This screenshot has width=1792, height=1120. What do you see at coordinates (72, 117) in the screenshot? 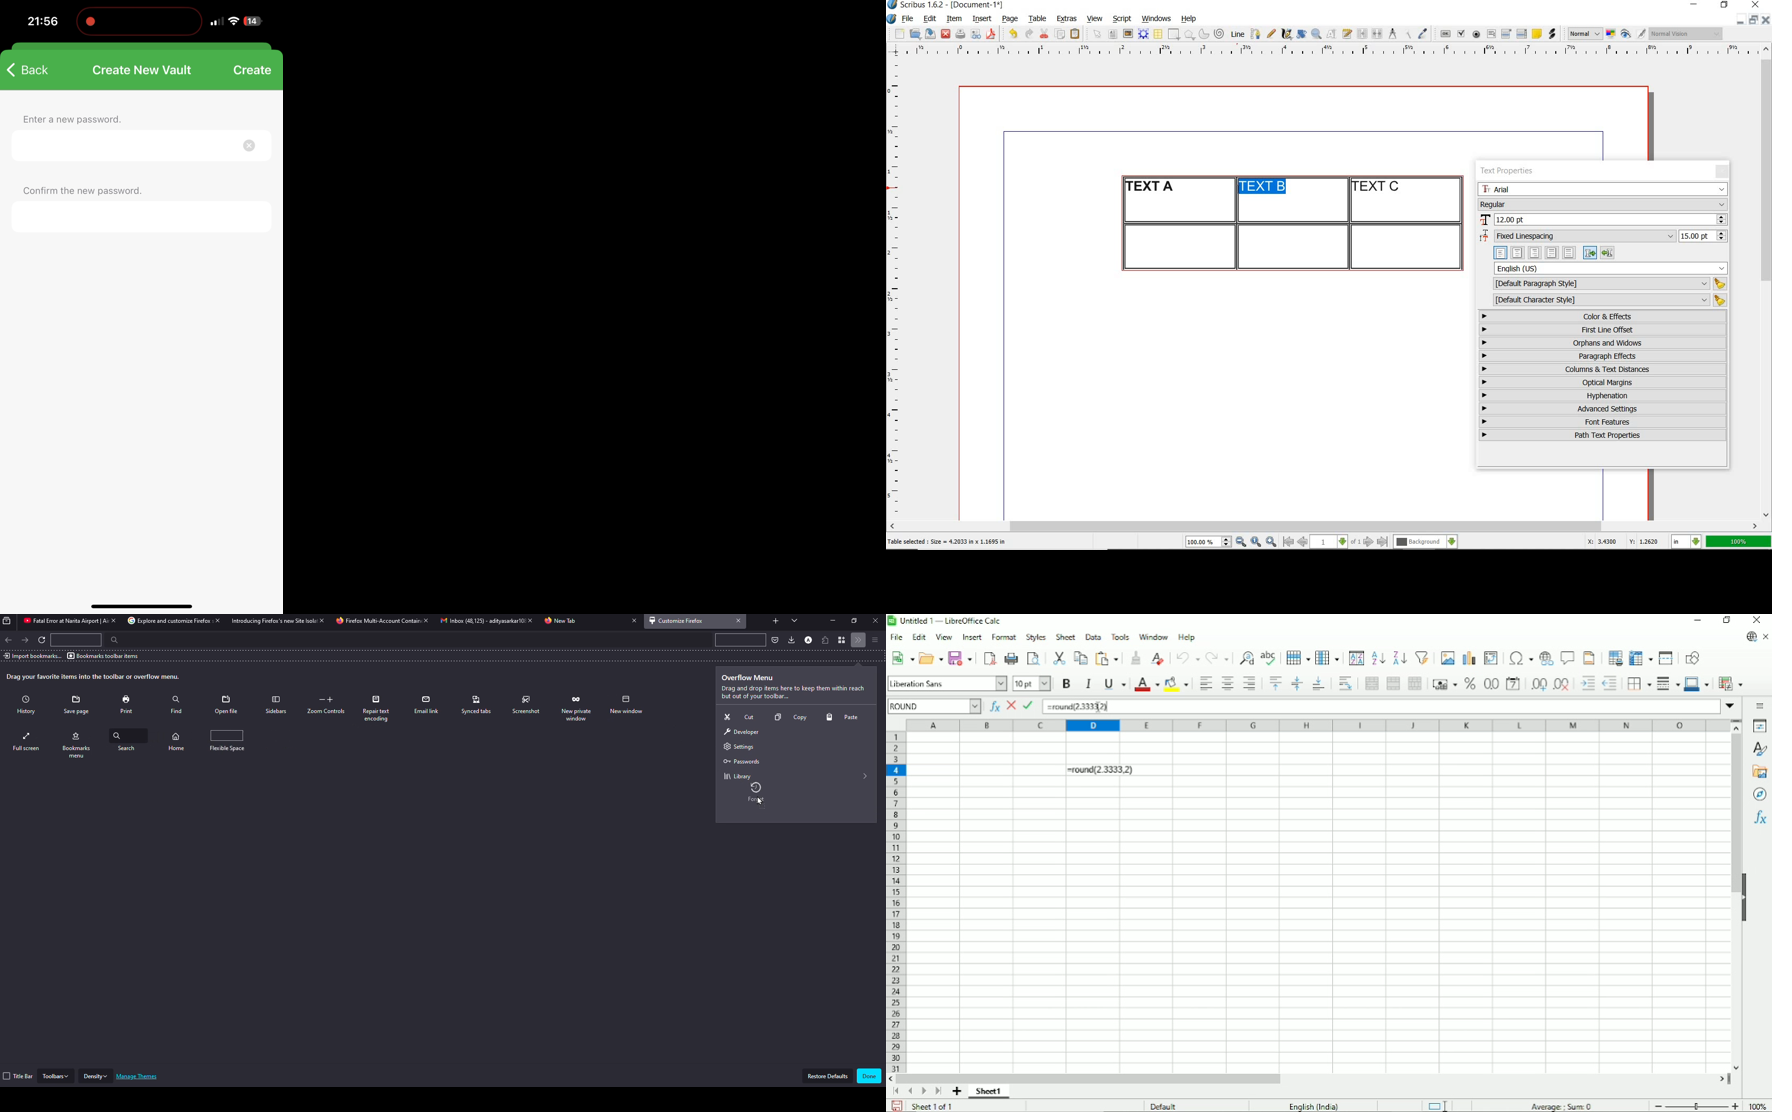
I see `enter a new password` at bounding box center [72, 117].